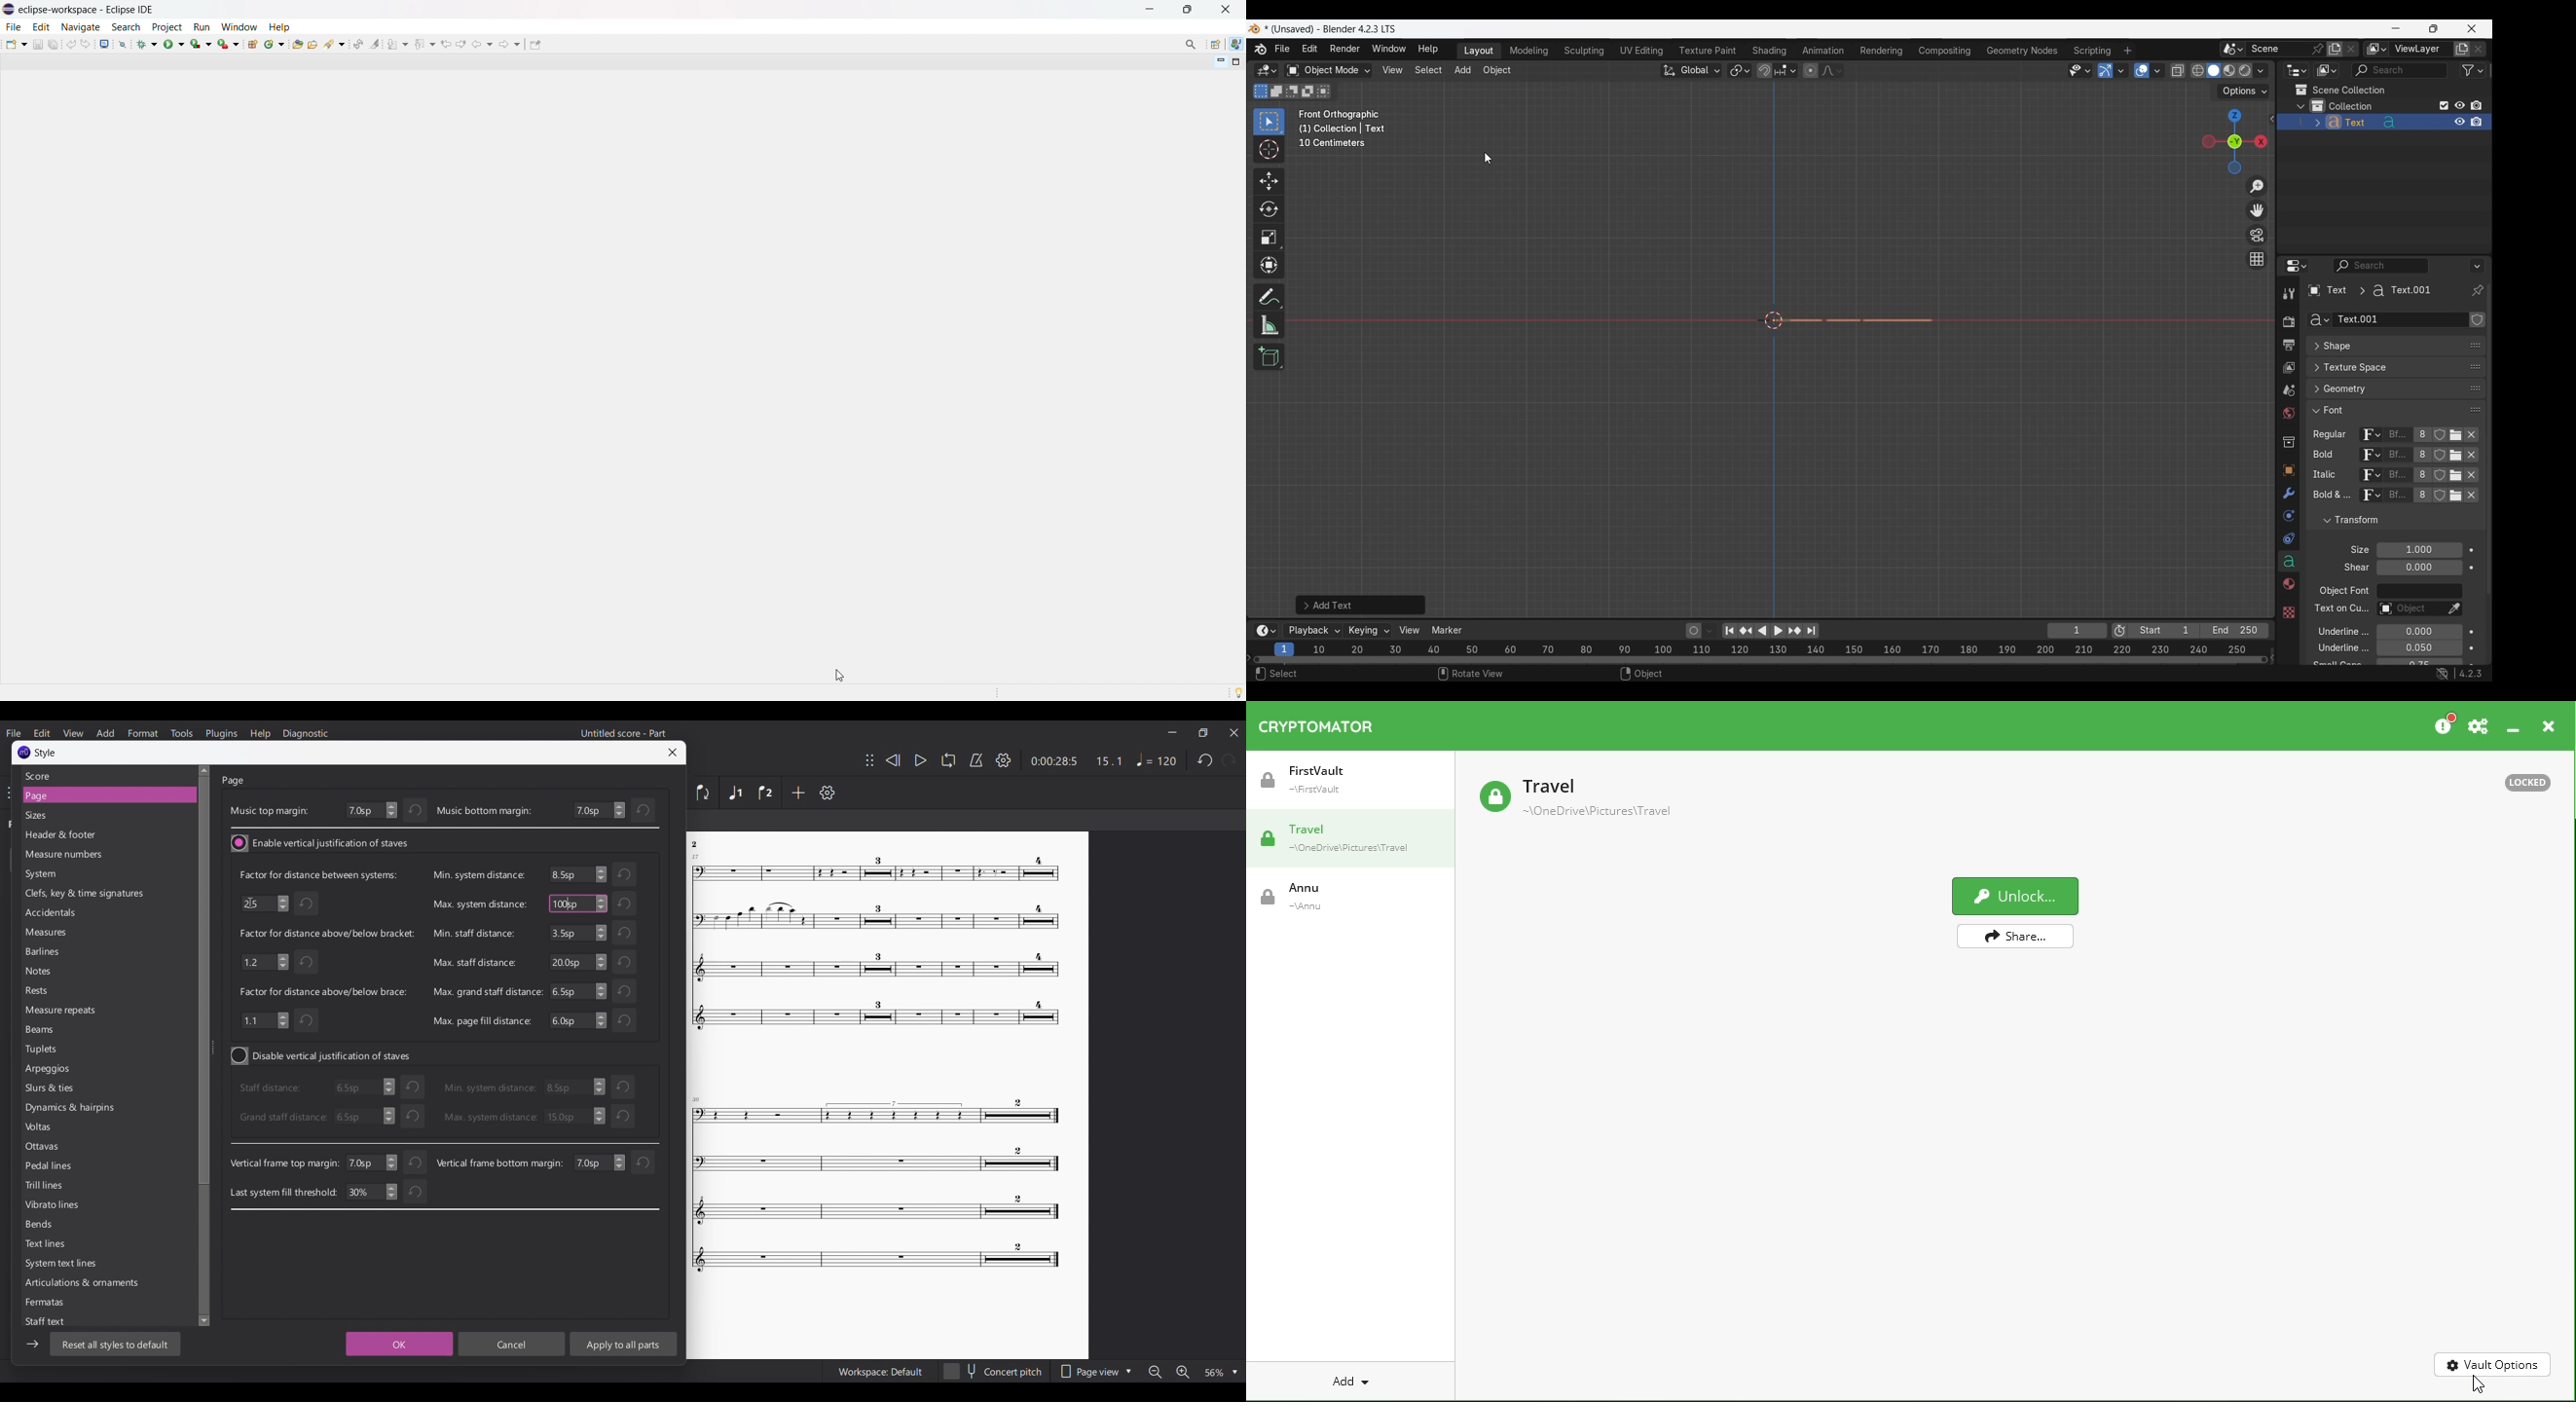 This screenshot has width=2576, height=1428. I want to click on Font size, so click(2420, 550).